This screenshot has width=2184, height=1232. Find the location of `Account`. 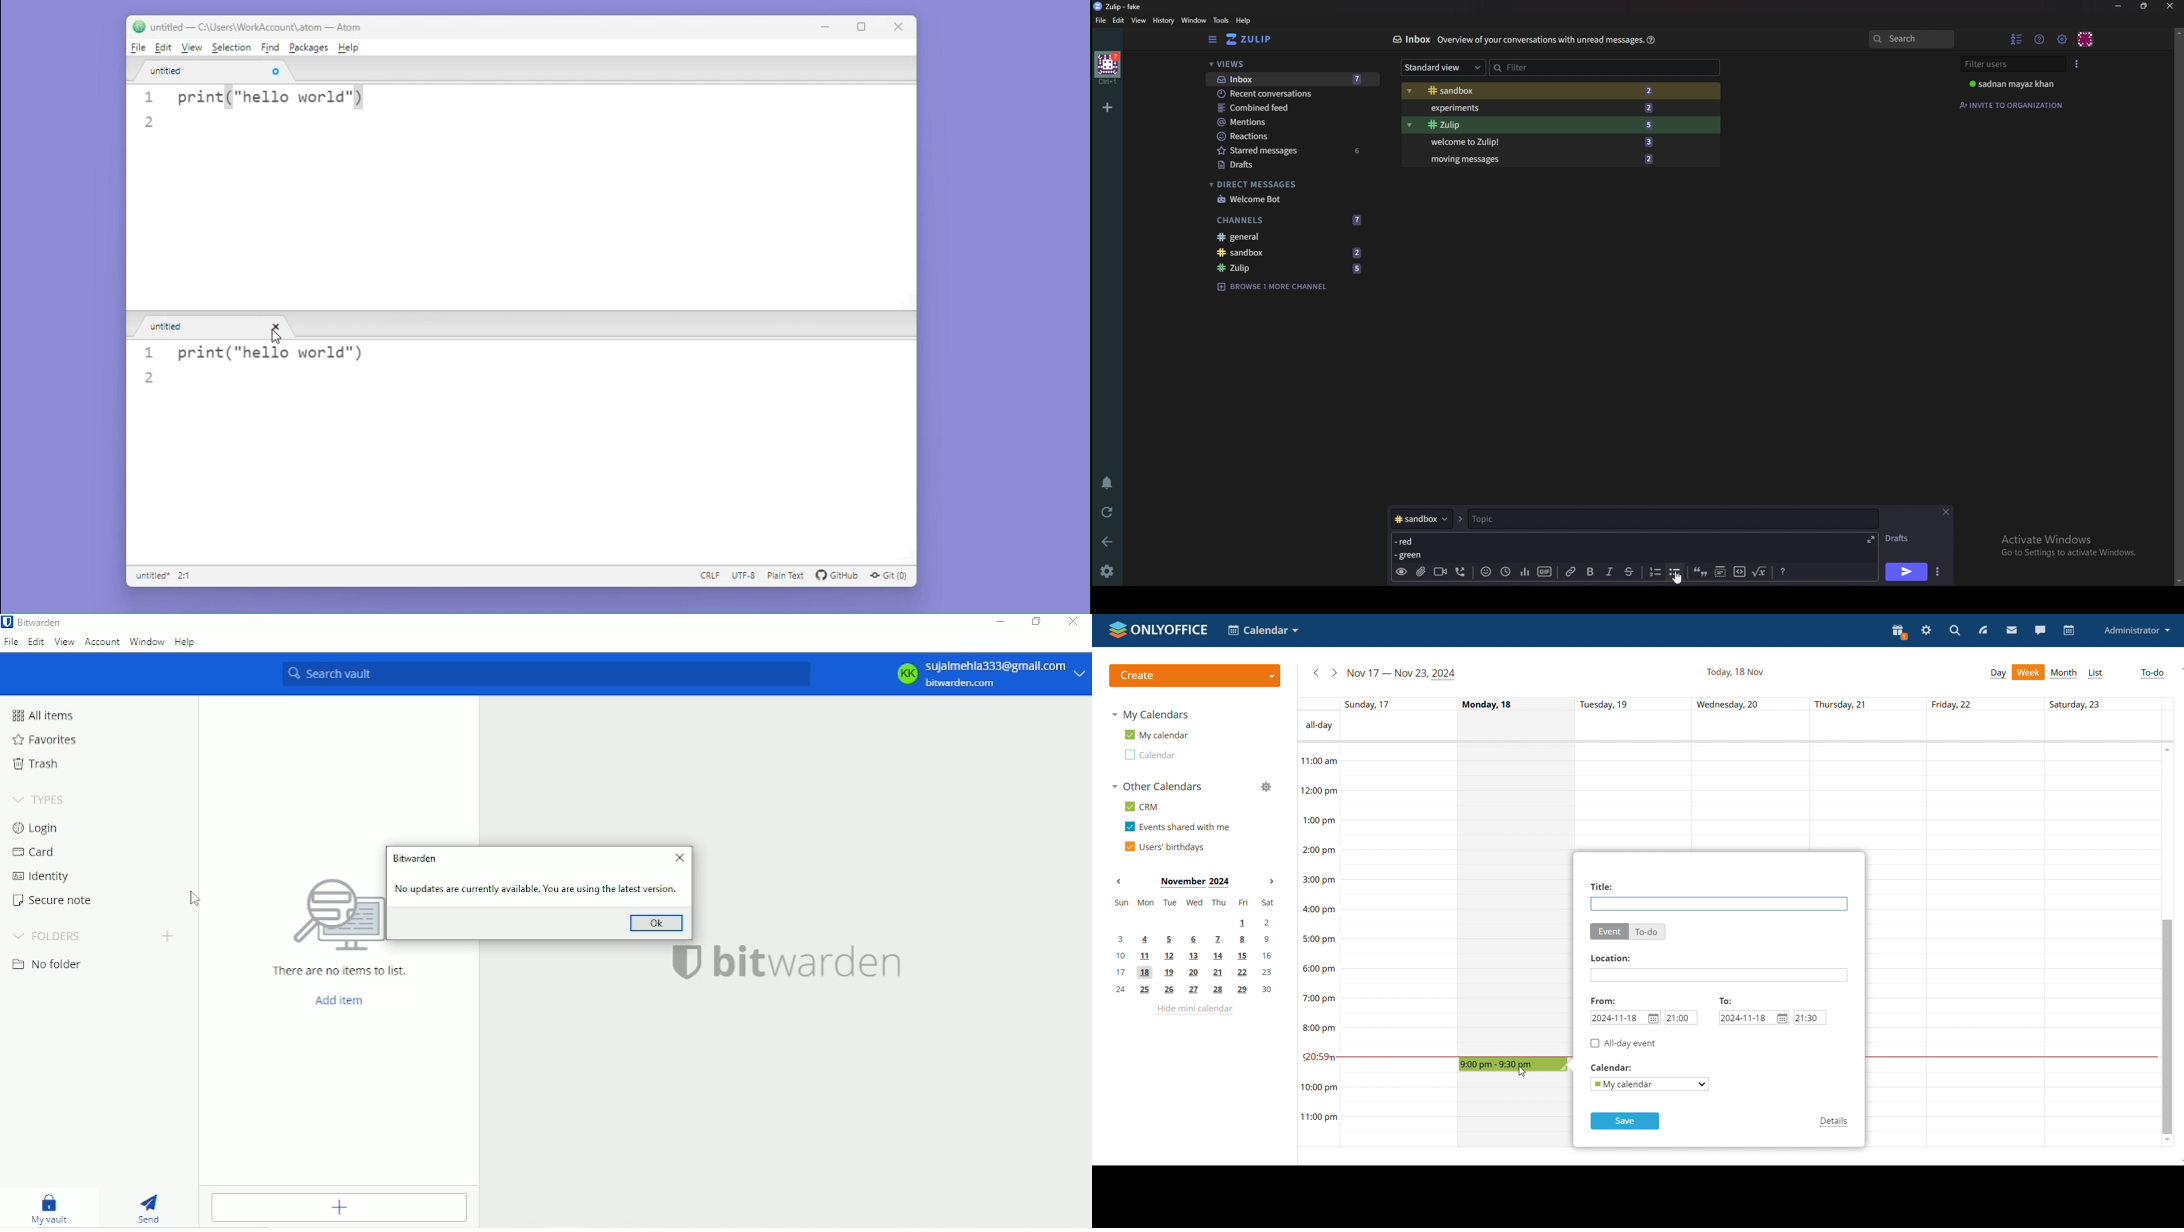

Account is located at coordinates (102, 643).